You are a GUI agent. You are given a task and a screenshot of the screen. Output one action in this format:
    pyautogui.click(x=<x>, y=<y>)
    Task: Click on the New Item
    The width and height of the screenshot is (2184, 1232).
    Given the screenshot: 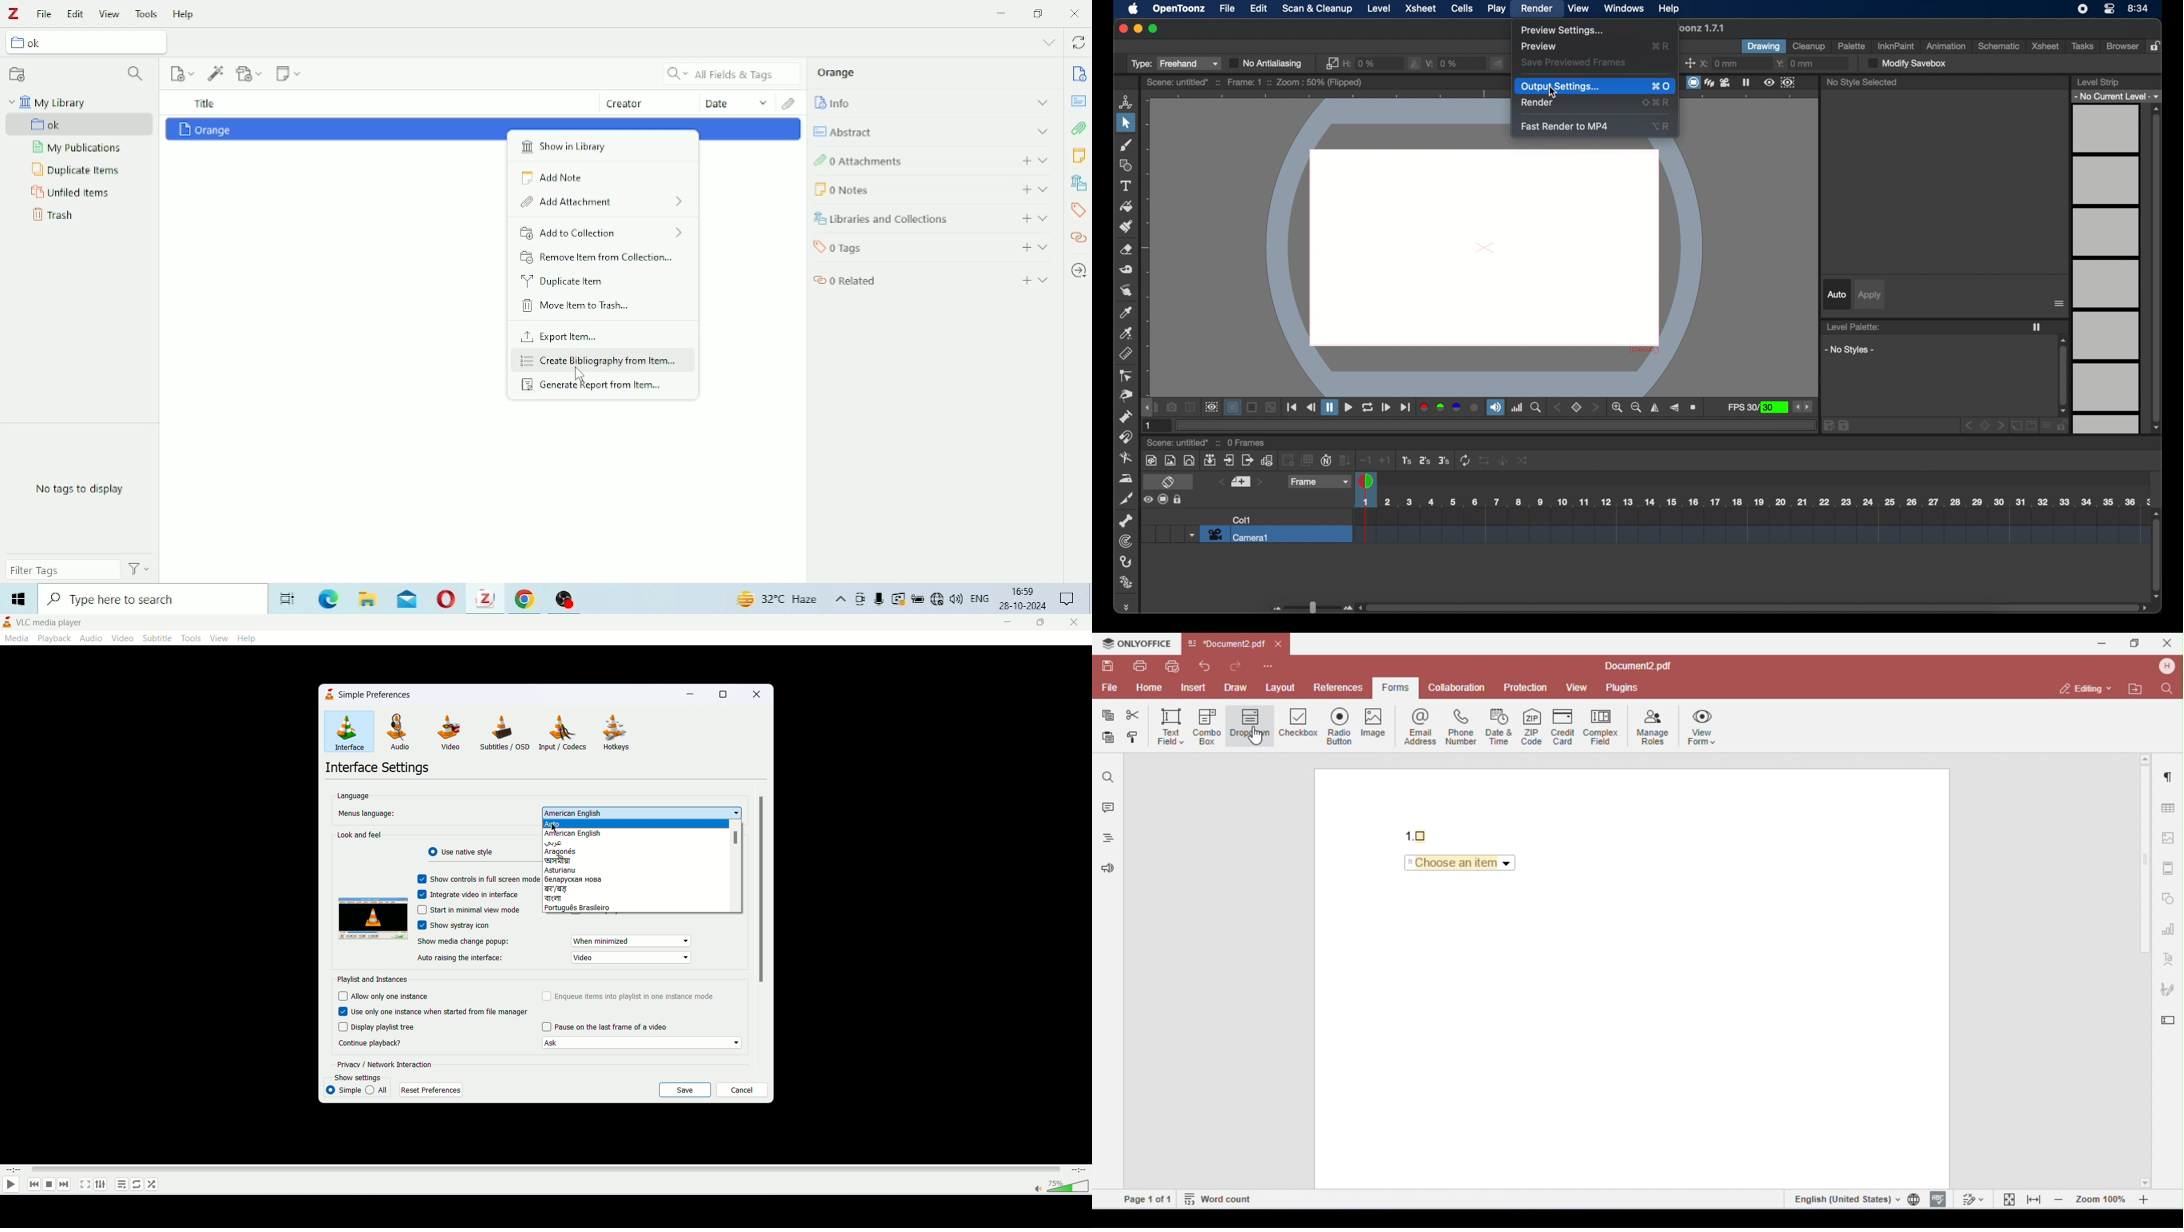 What is the action you would take?
    pyautogui.click(x=184, y=73)
    